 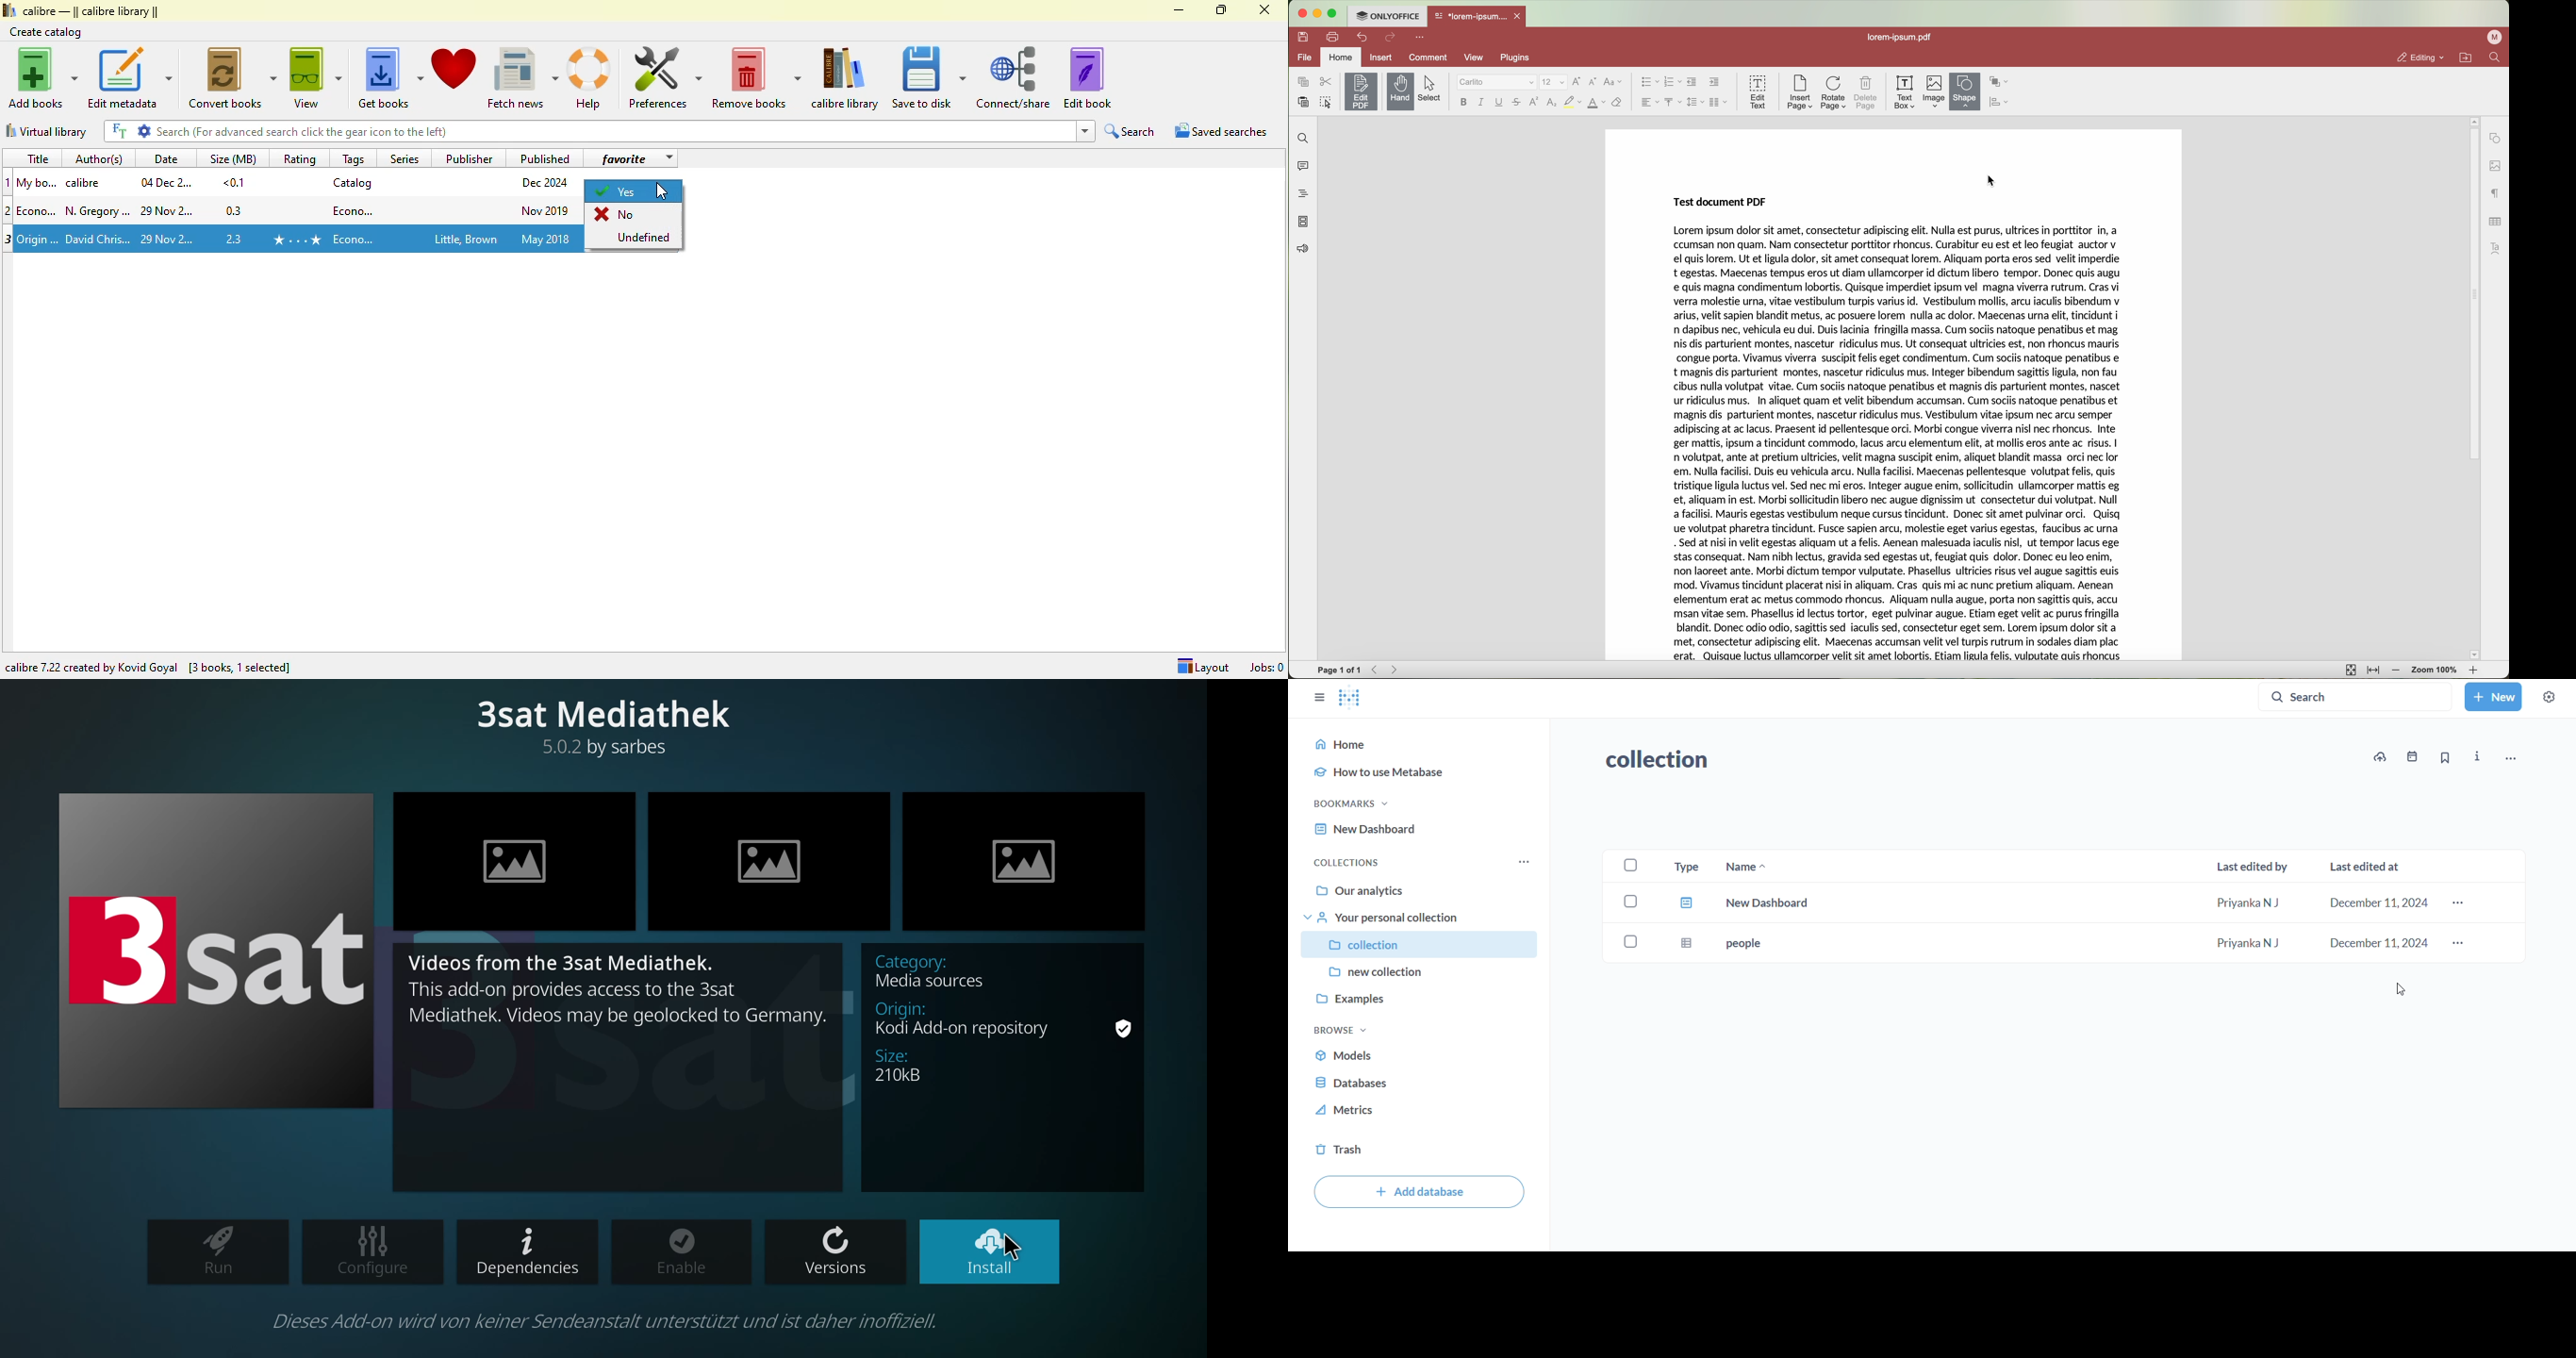 What do you see at coordinates (547, 239) in the screenshot?
I see `publish date` at bounding box center [547, 239].